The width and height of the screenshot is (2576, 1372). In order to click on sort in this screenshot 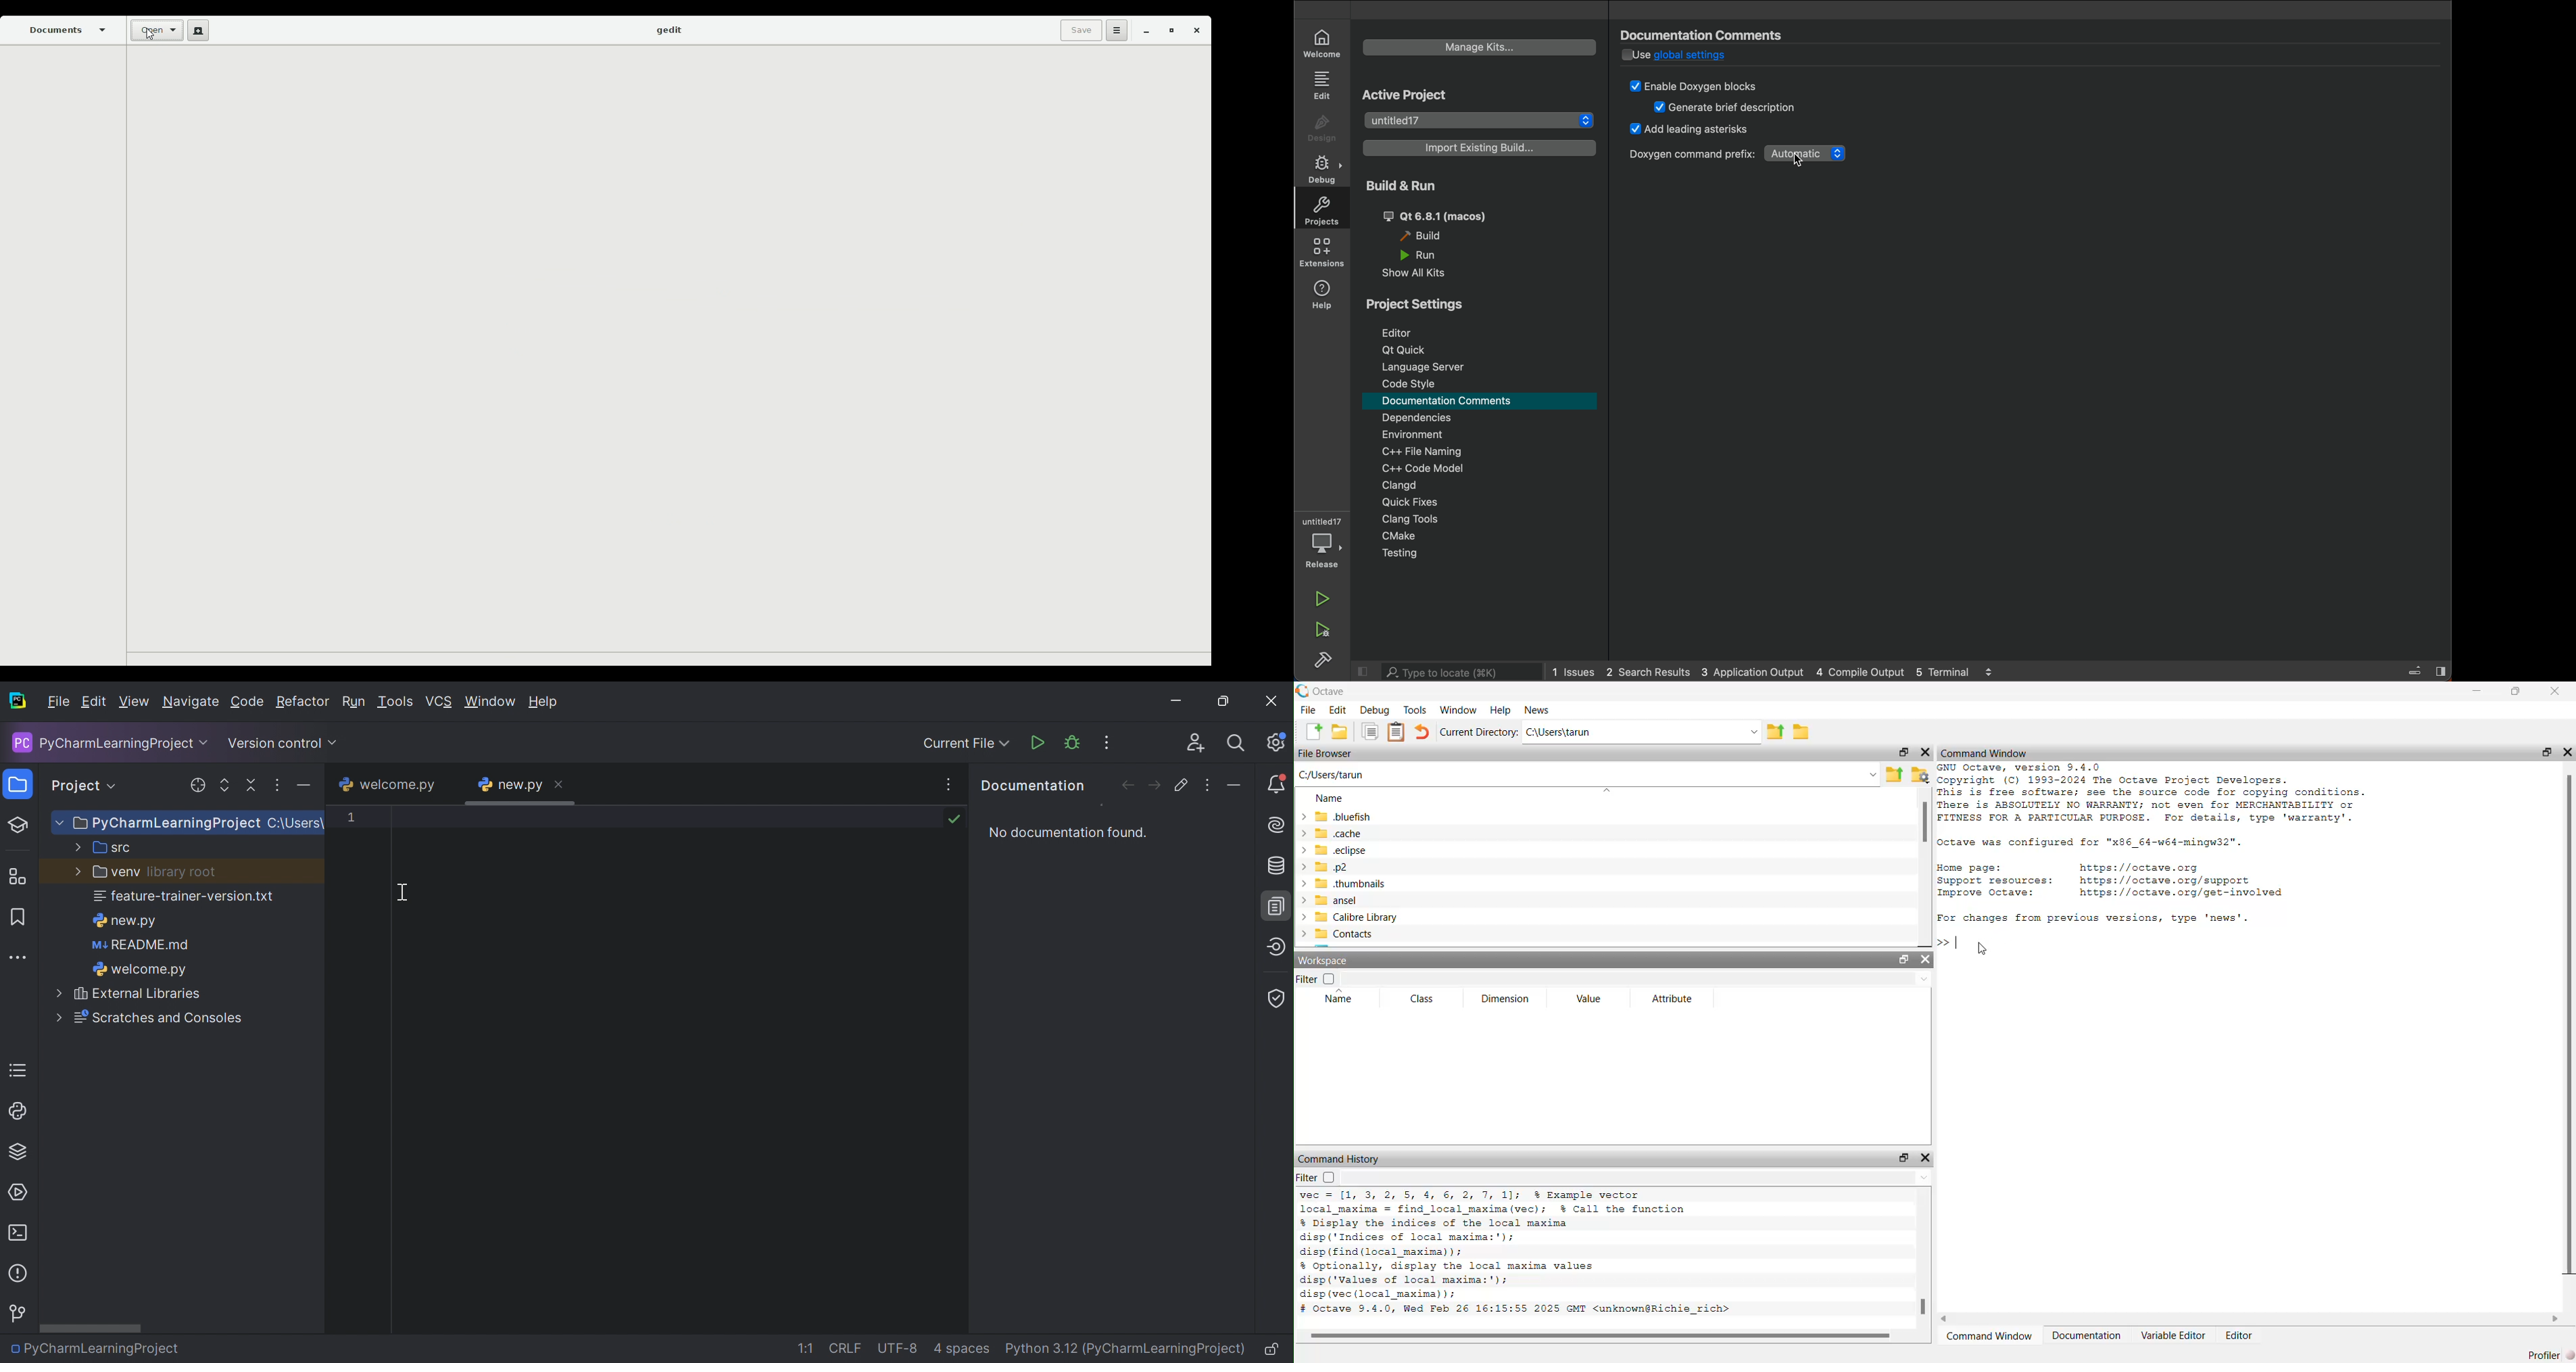, I will do `click(1605, 790)`.